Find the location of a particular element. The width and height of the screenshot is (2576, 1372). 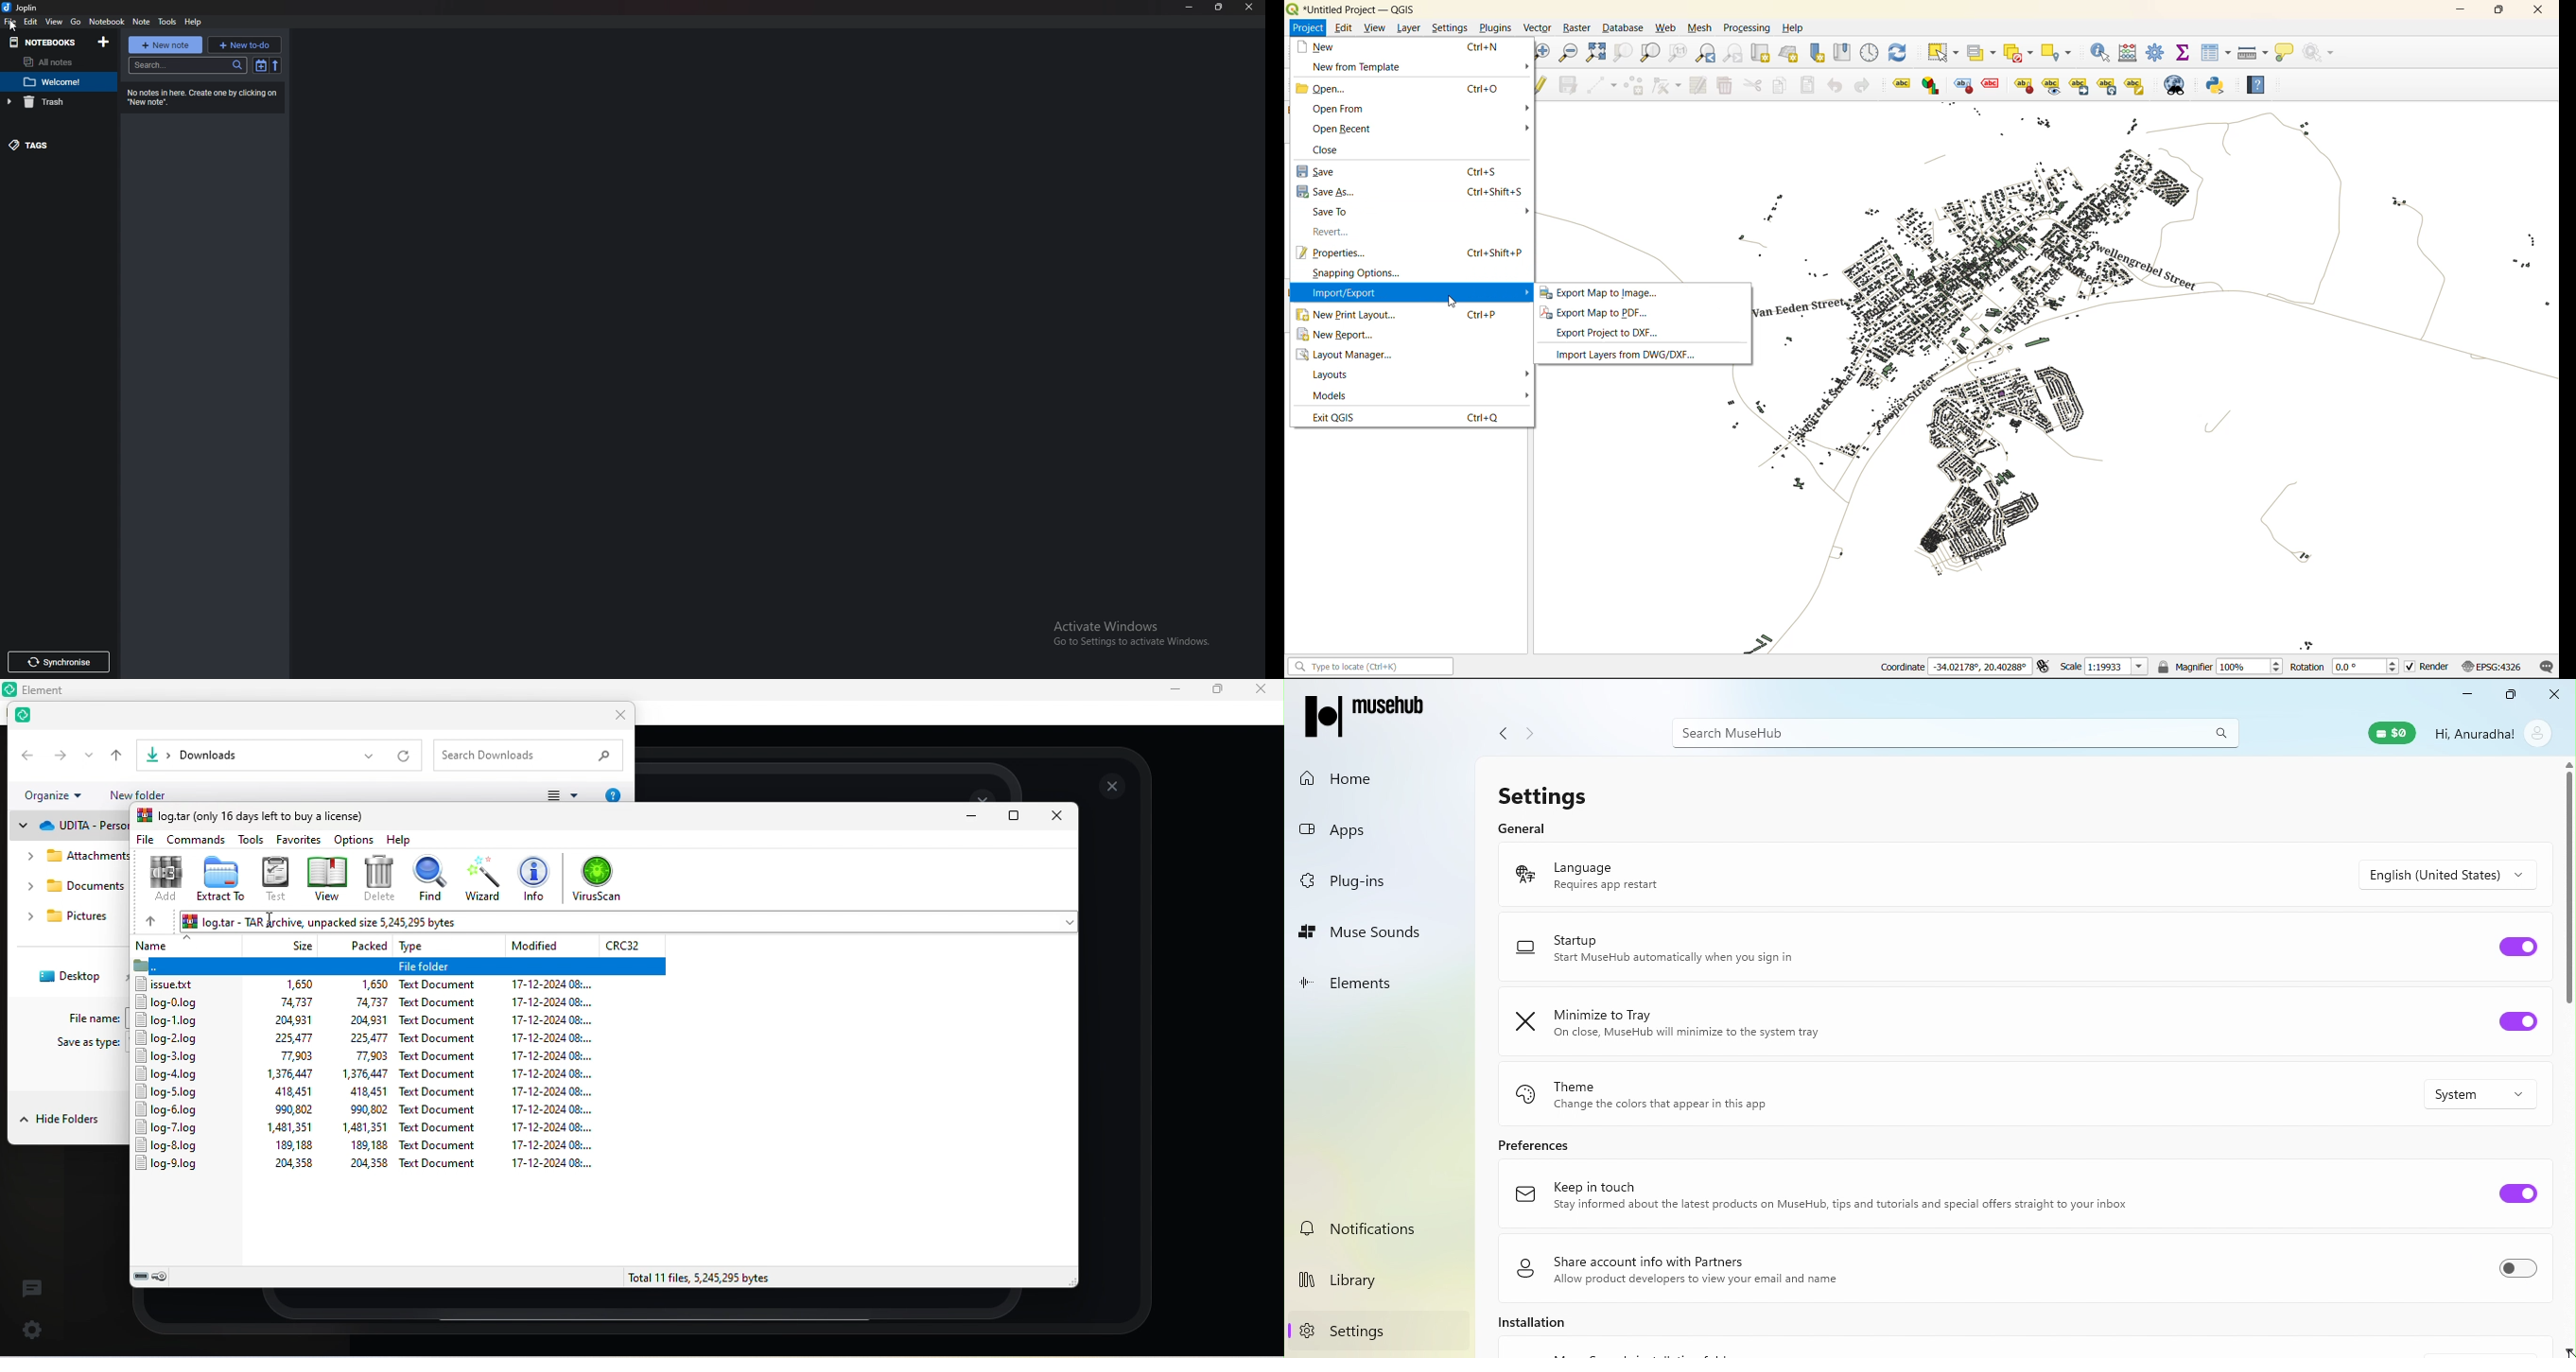

find is located at coordinates (426, 879).